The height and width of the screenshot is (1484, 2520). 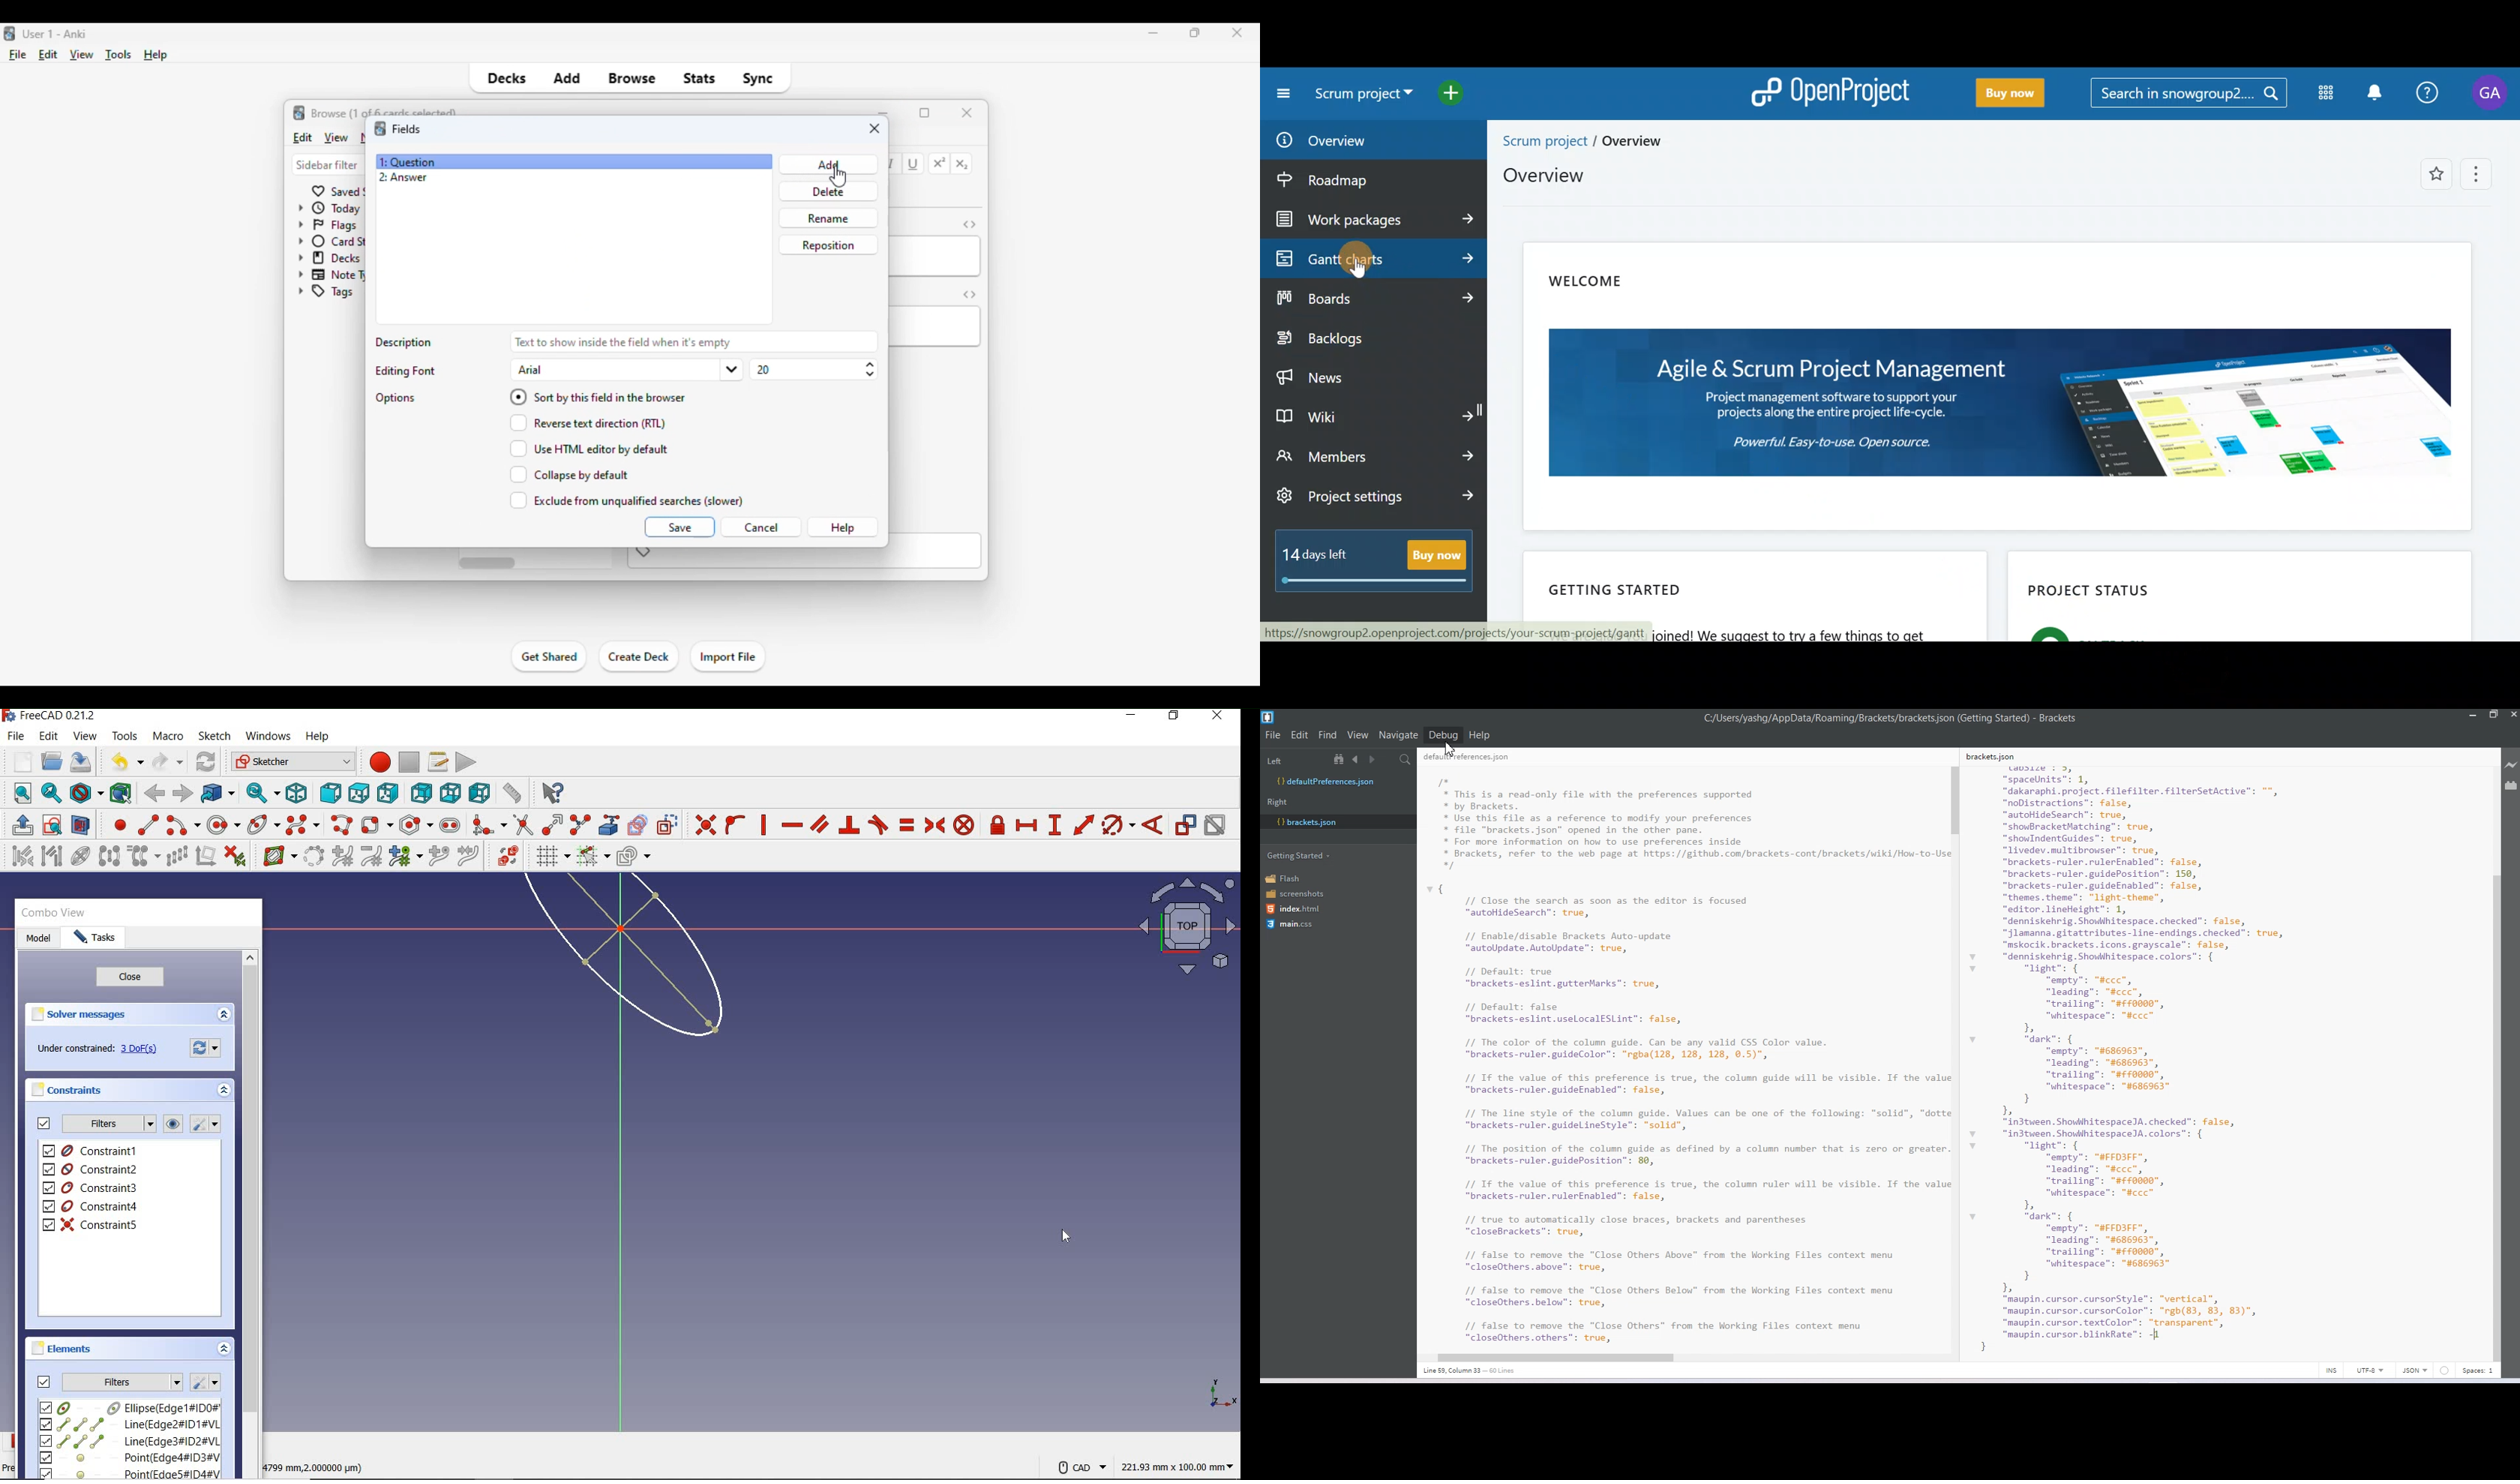 I want to click on close, so click(x=875, y=129).